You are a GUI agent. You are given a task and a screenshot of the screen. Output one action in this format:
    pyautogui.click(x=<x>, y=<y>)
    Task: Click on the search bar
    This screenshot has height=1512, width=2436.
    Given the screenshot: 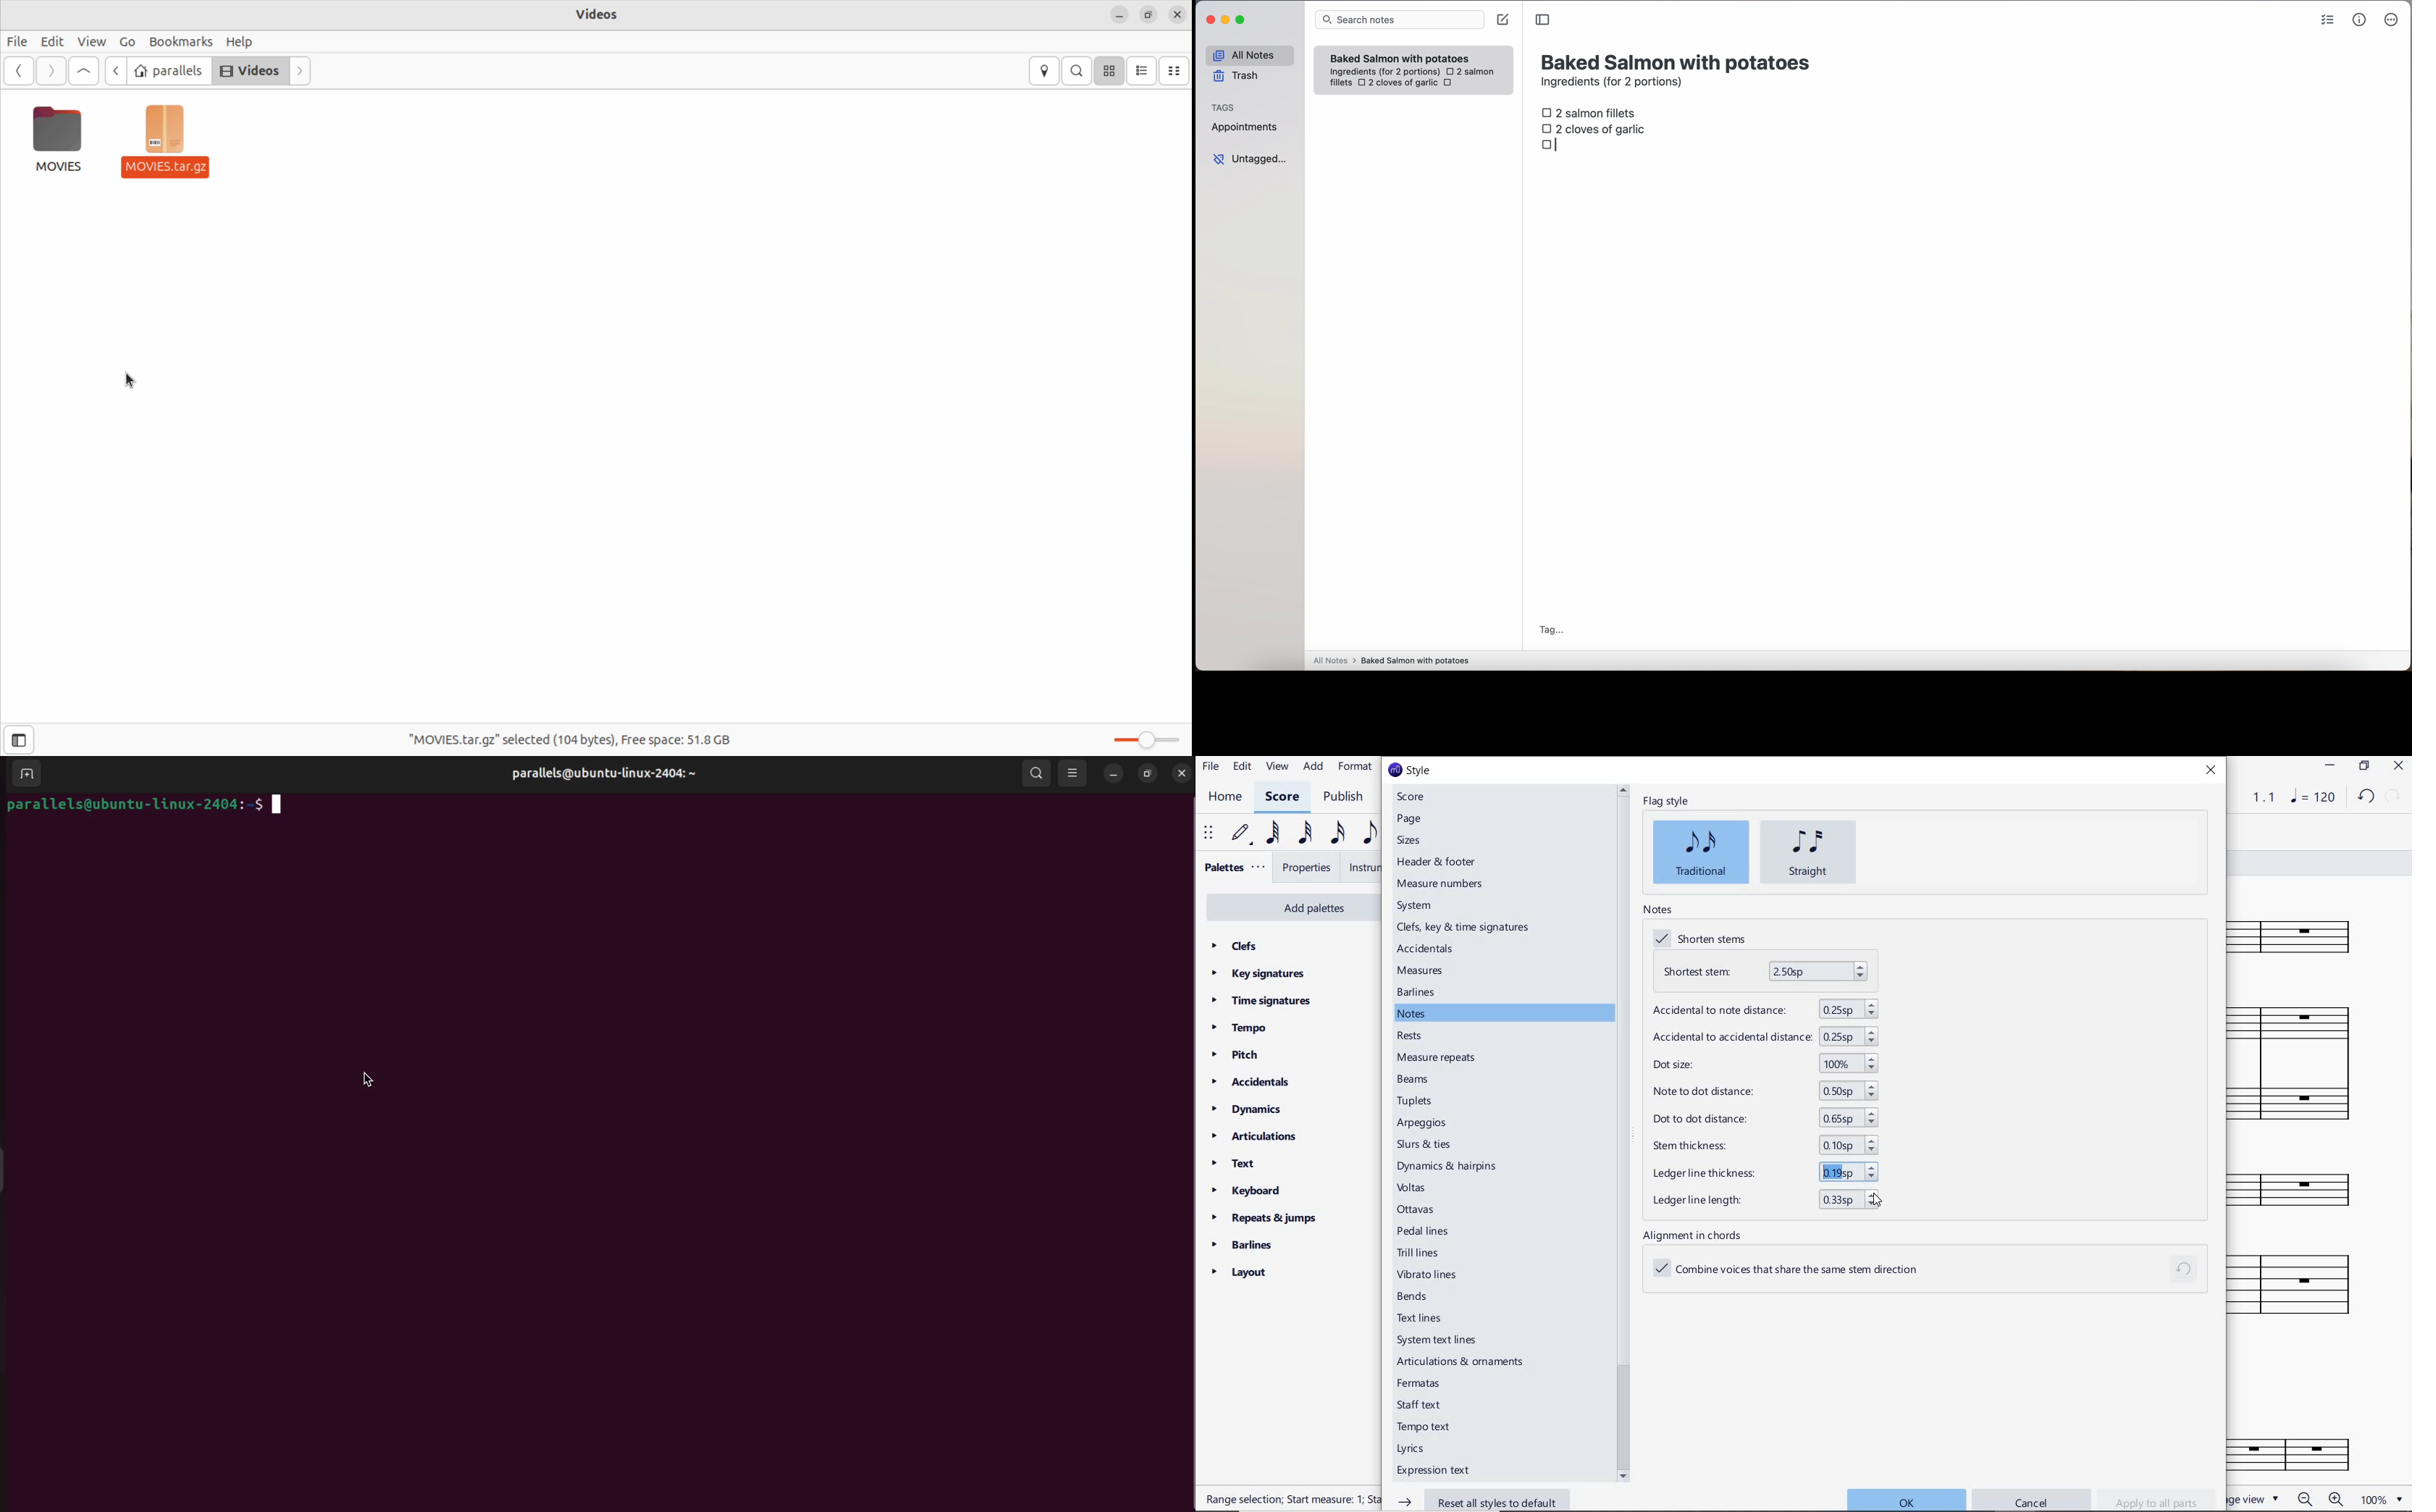 What is the action you would take?
    pyautogui.click(x=1398, y=21)
    